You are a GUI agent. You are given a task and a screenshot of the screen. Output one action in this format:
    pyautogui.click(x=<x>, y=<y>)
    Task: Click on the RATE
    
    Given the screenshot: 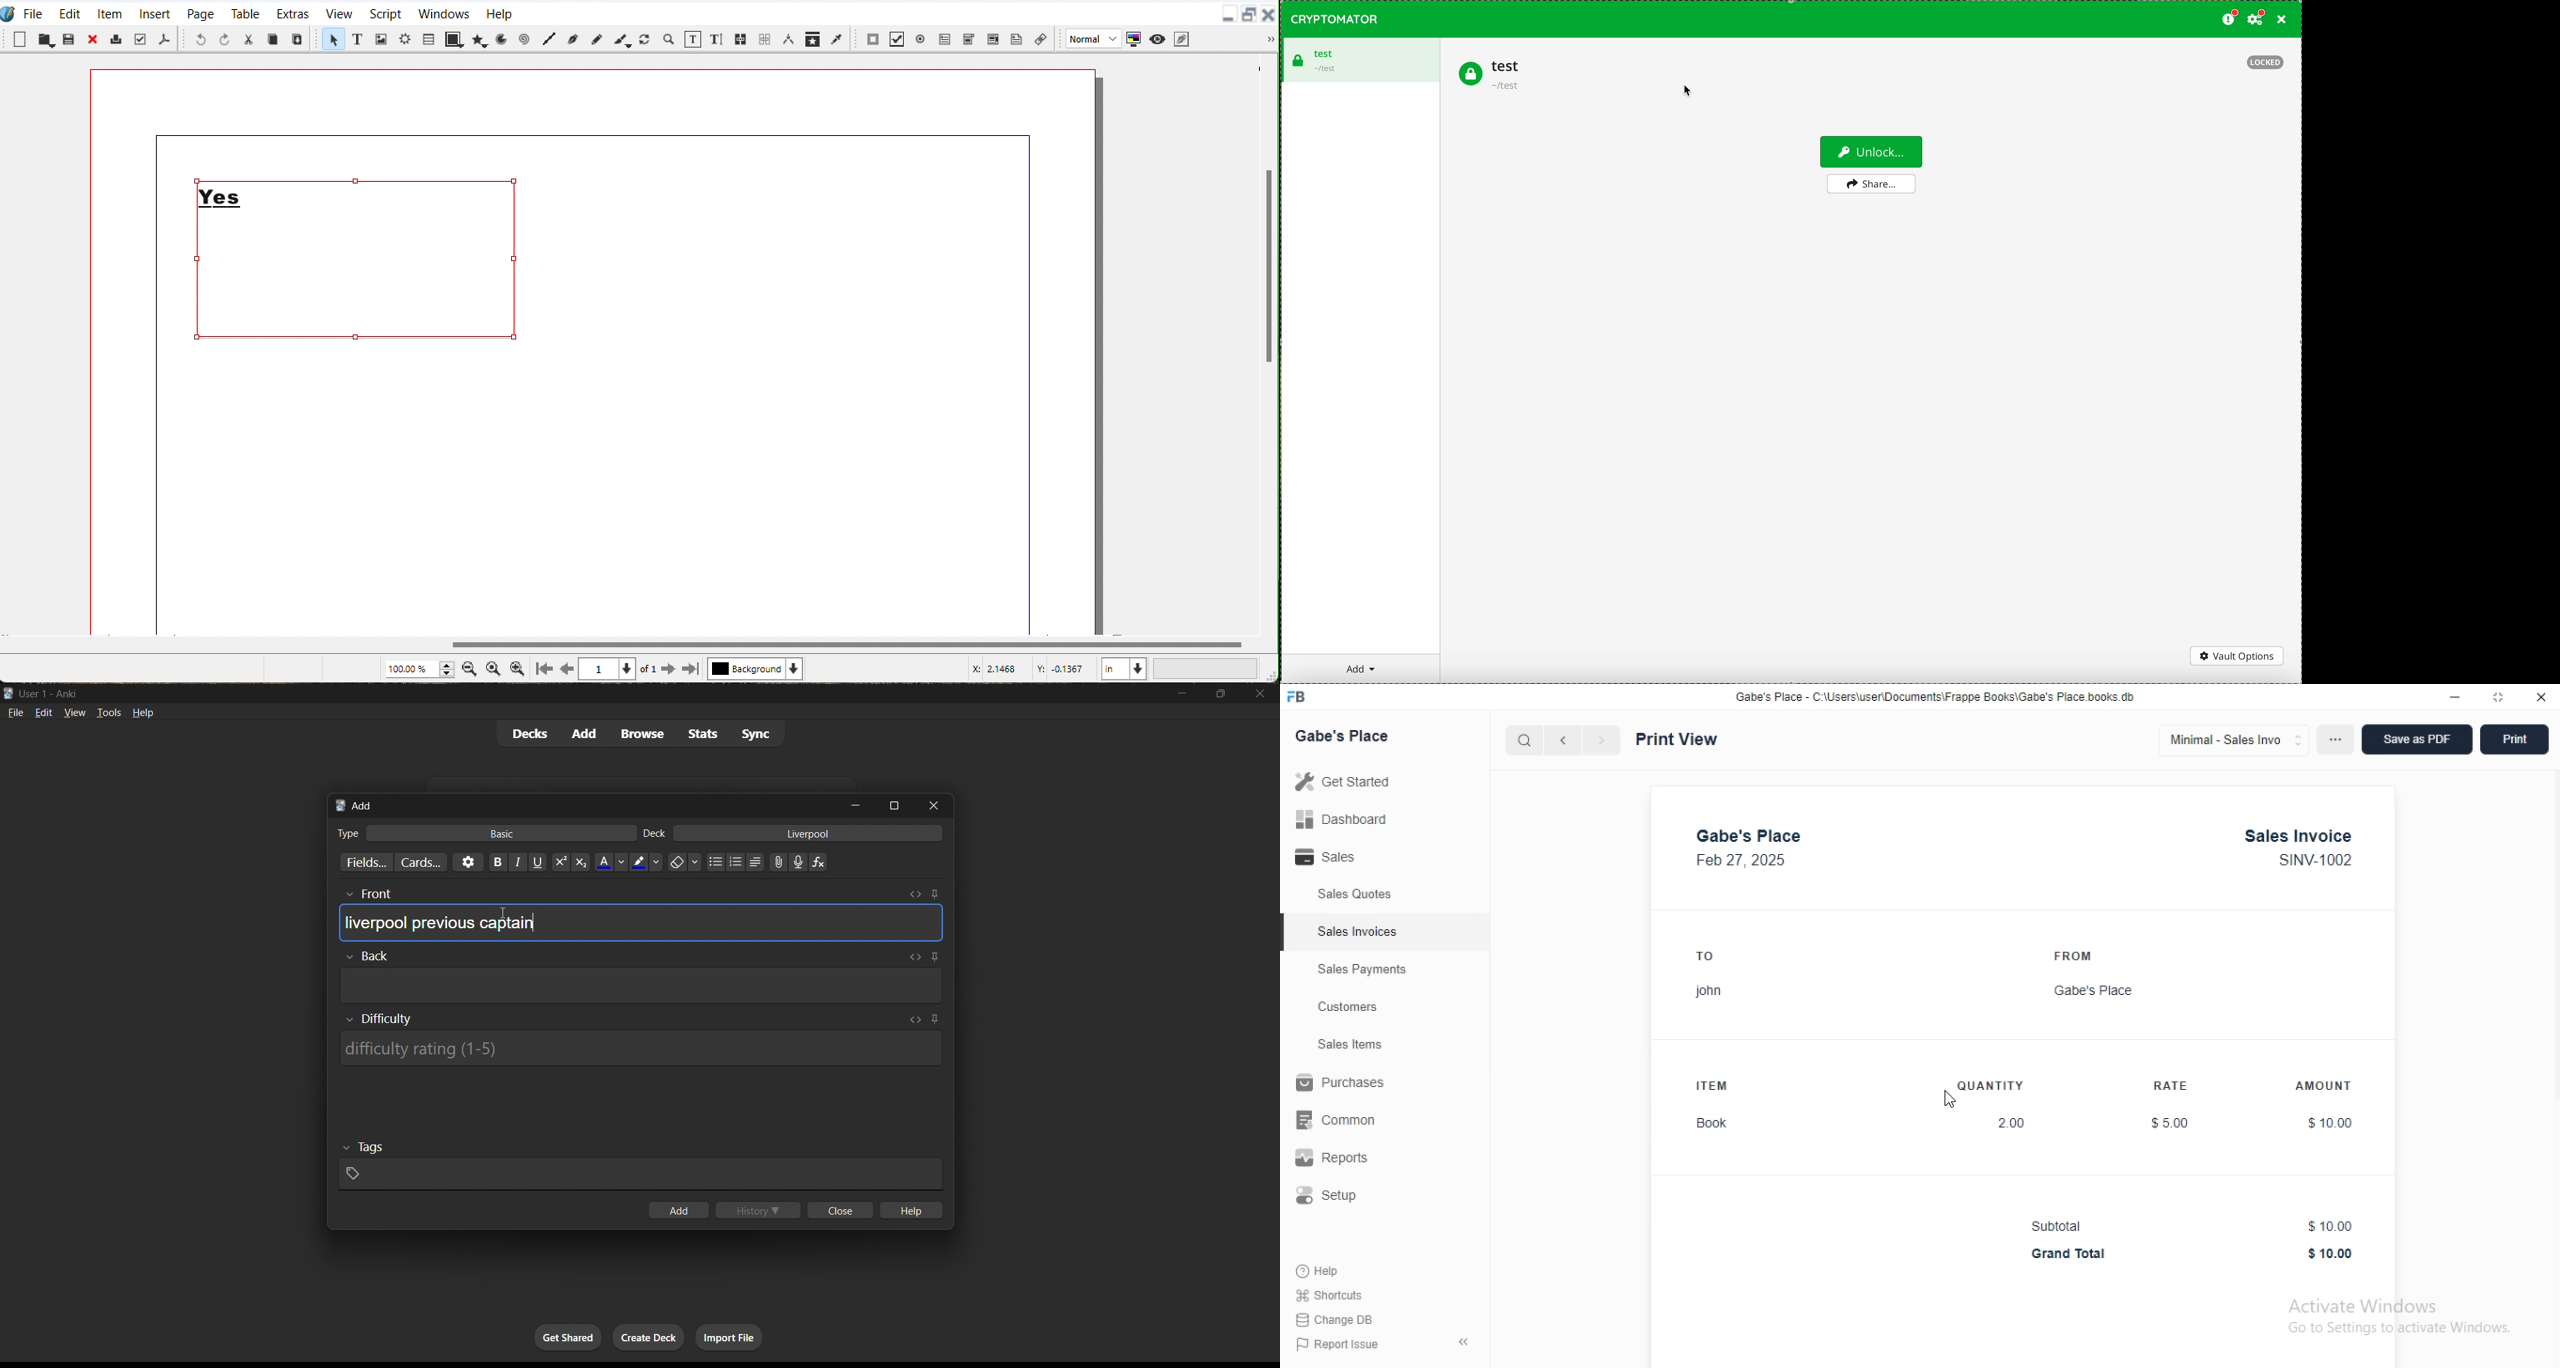 What is the action you would take?
    pyautogui.click(x=2172, y=1085)
    